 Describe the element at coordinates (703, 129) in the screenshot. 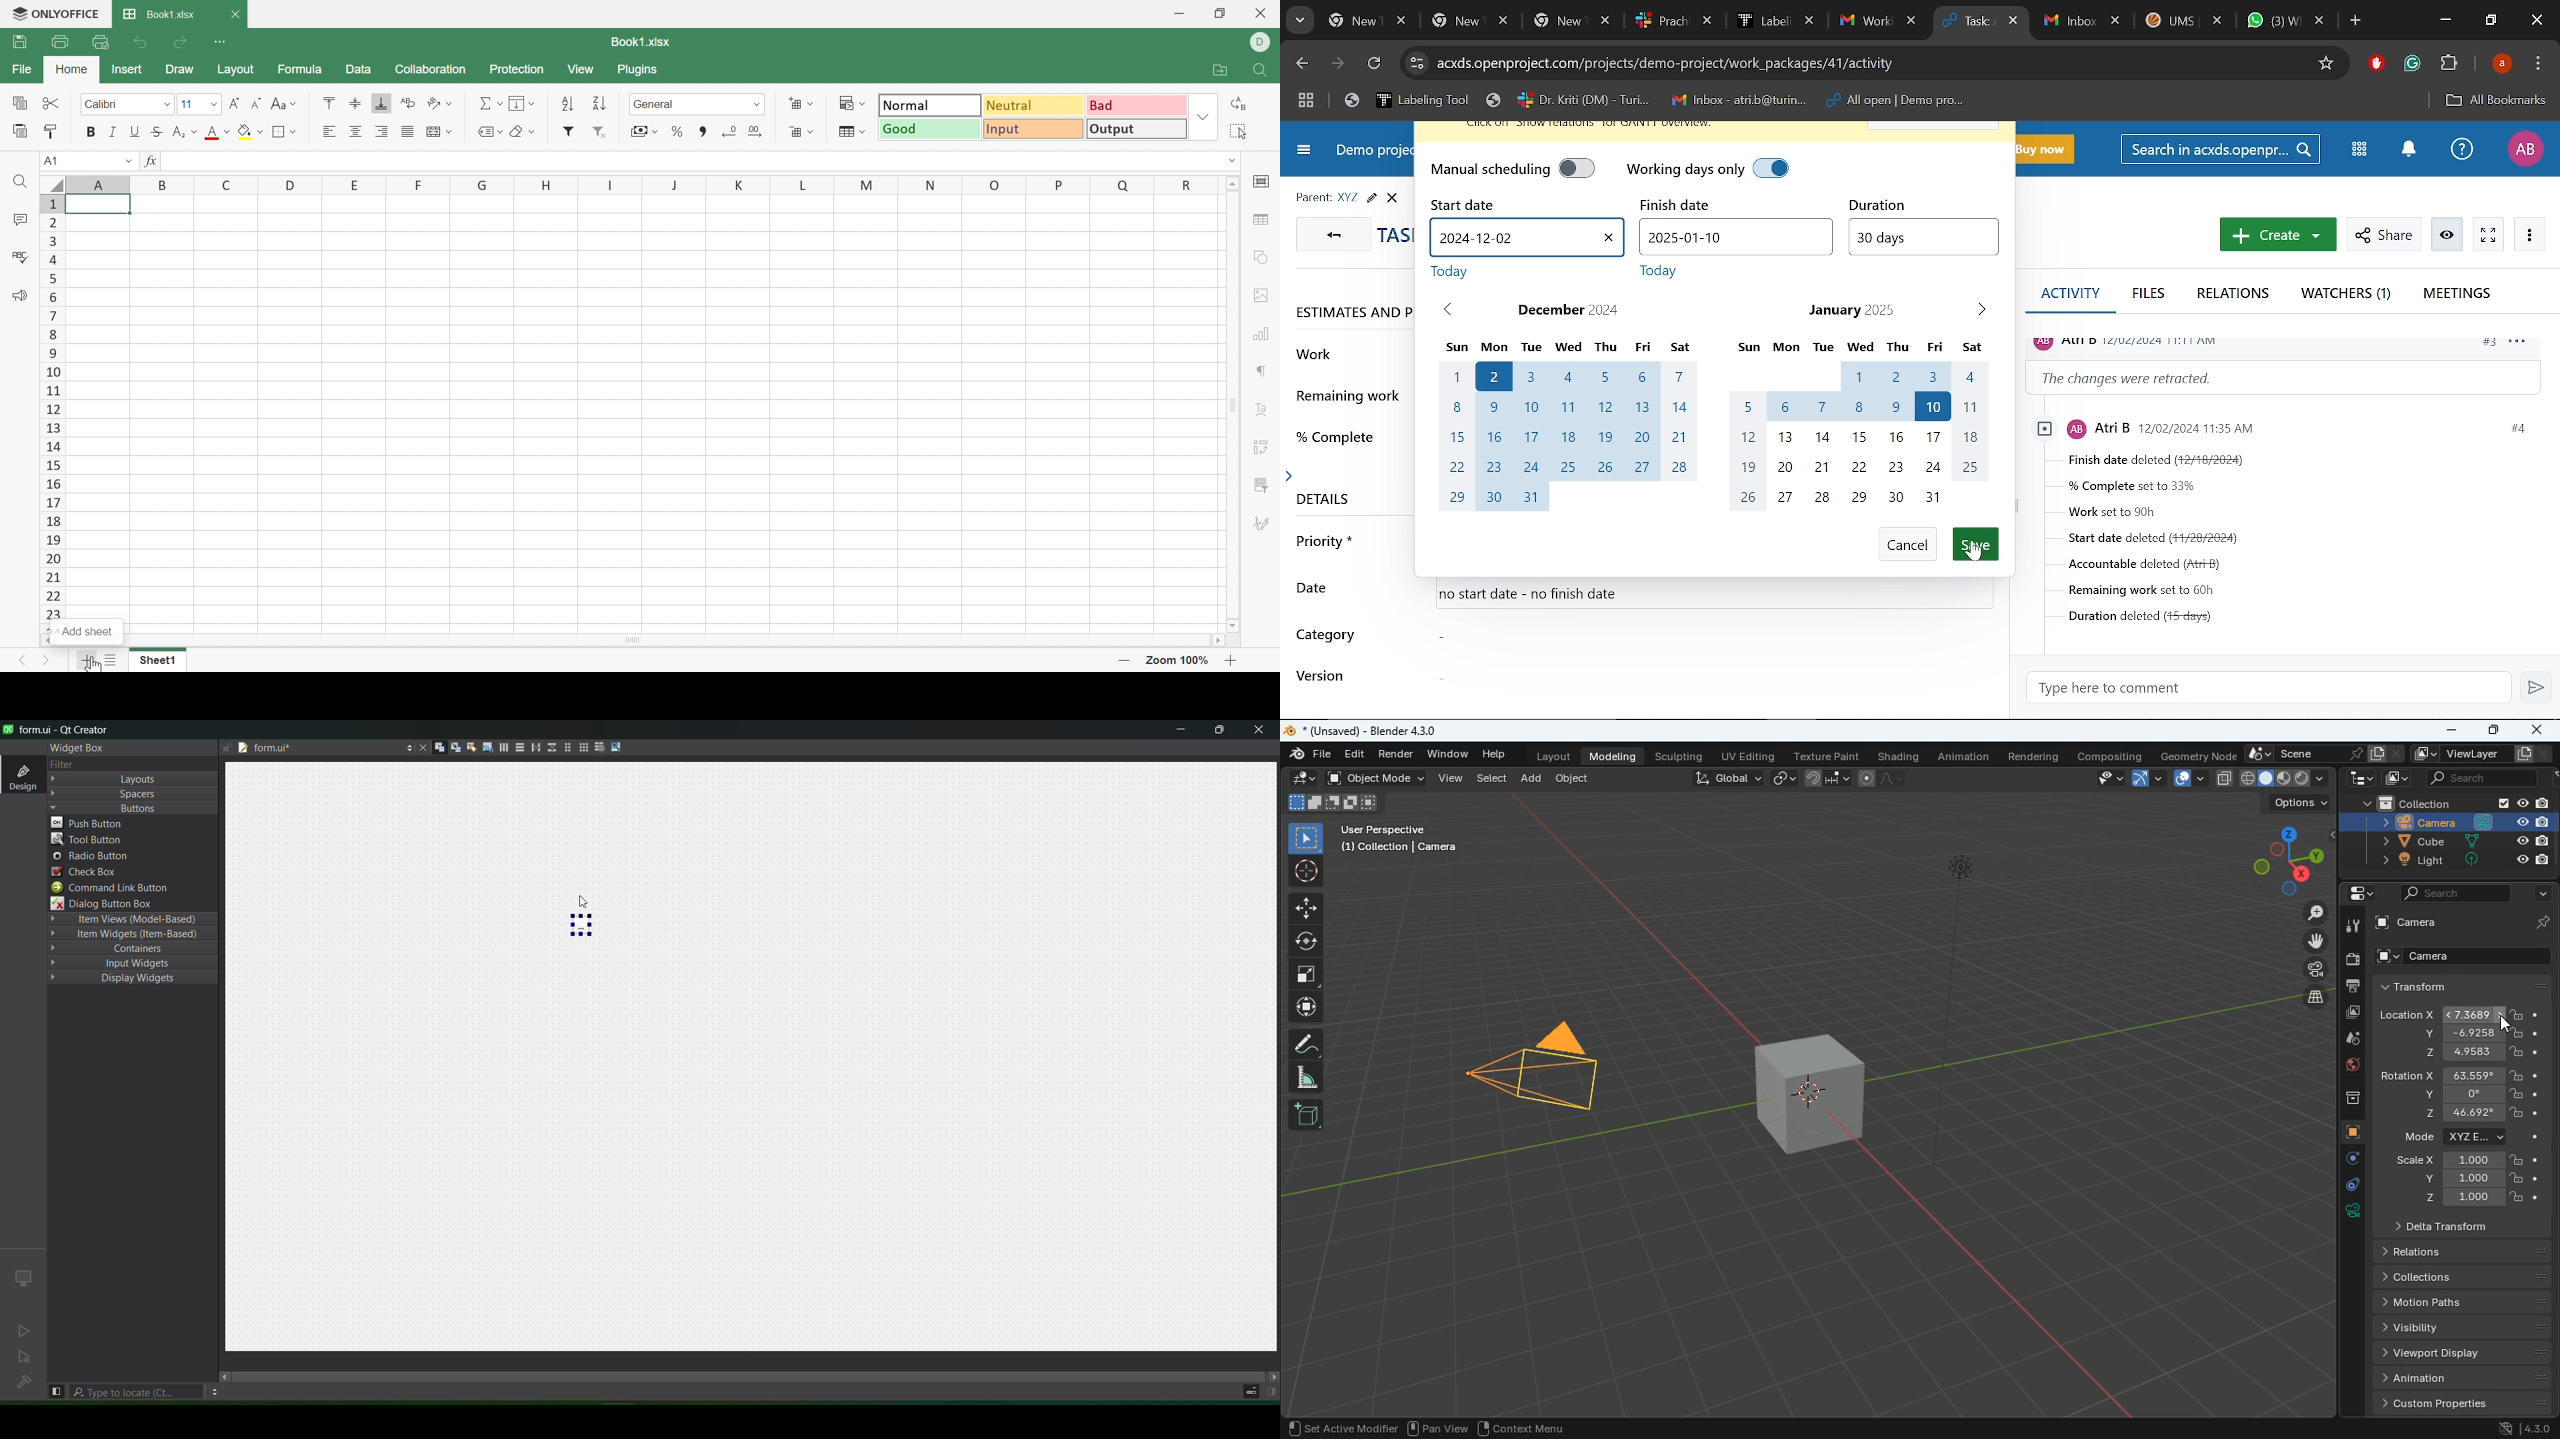

I see `Comma style` at that location.